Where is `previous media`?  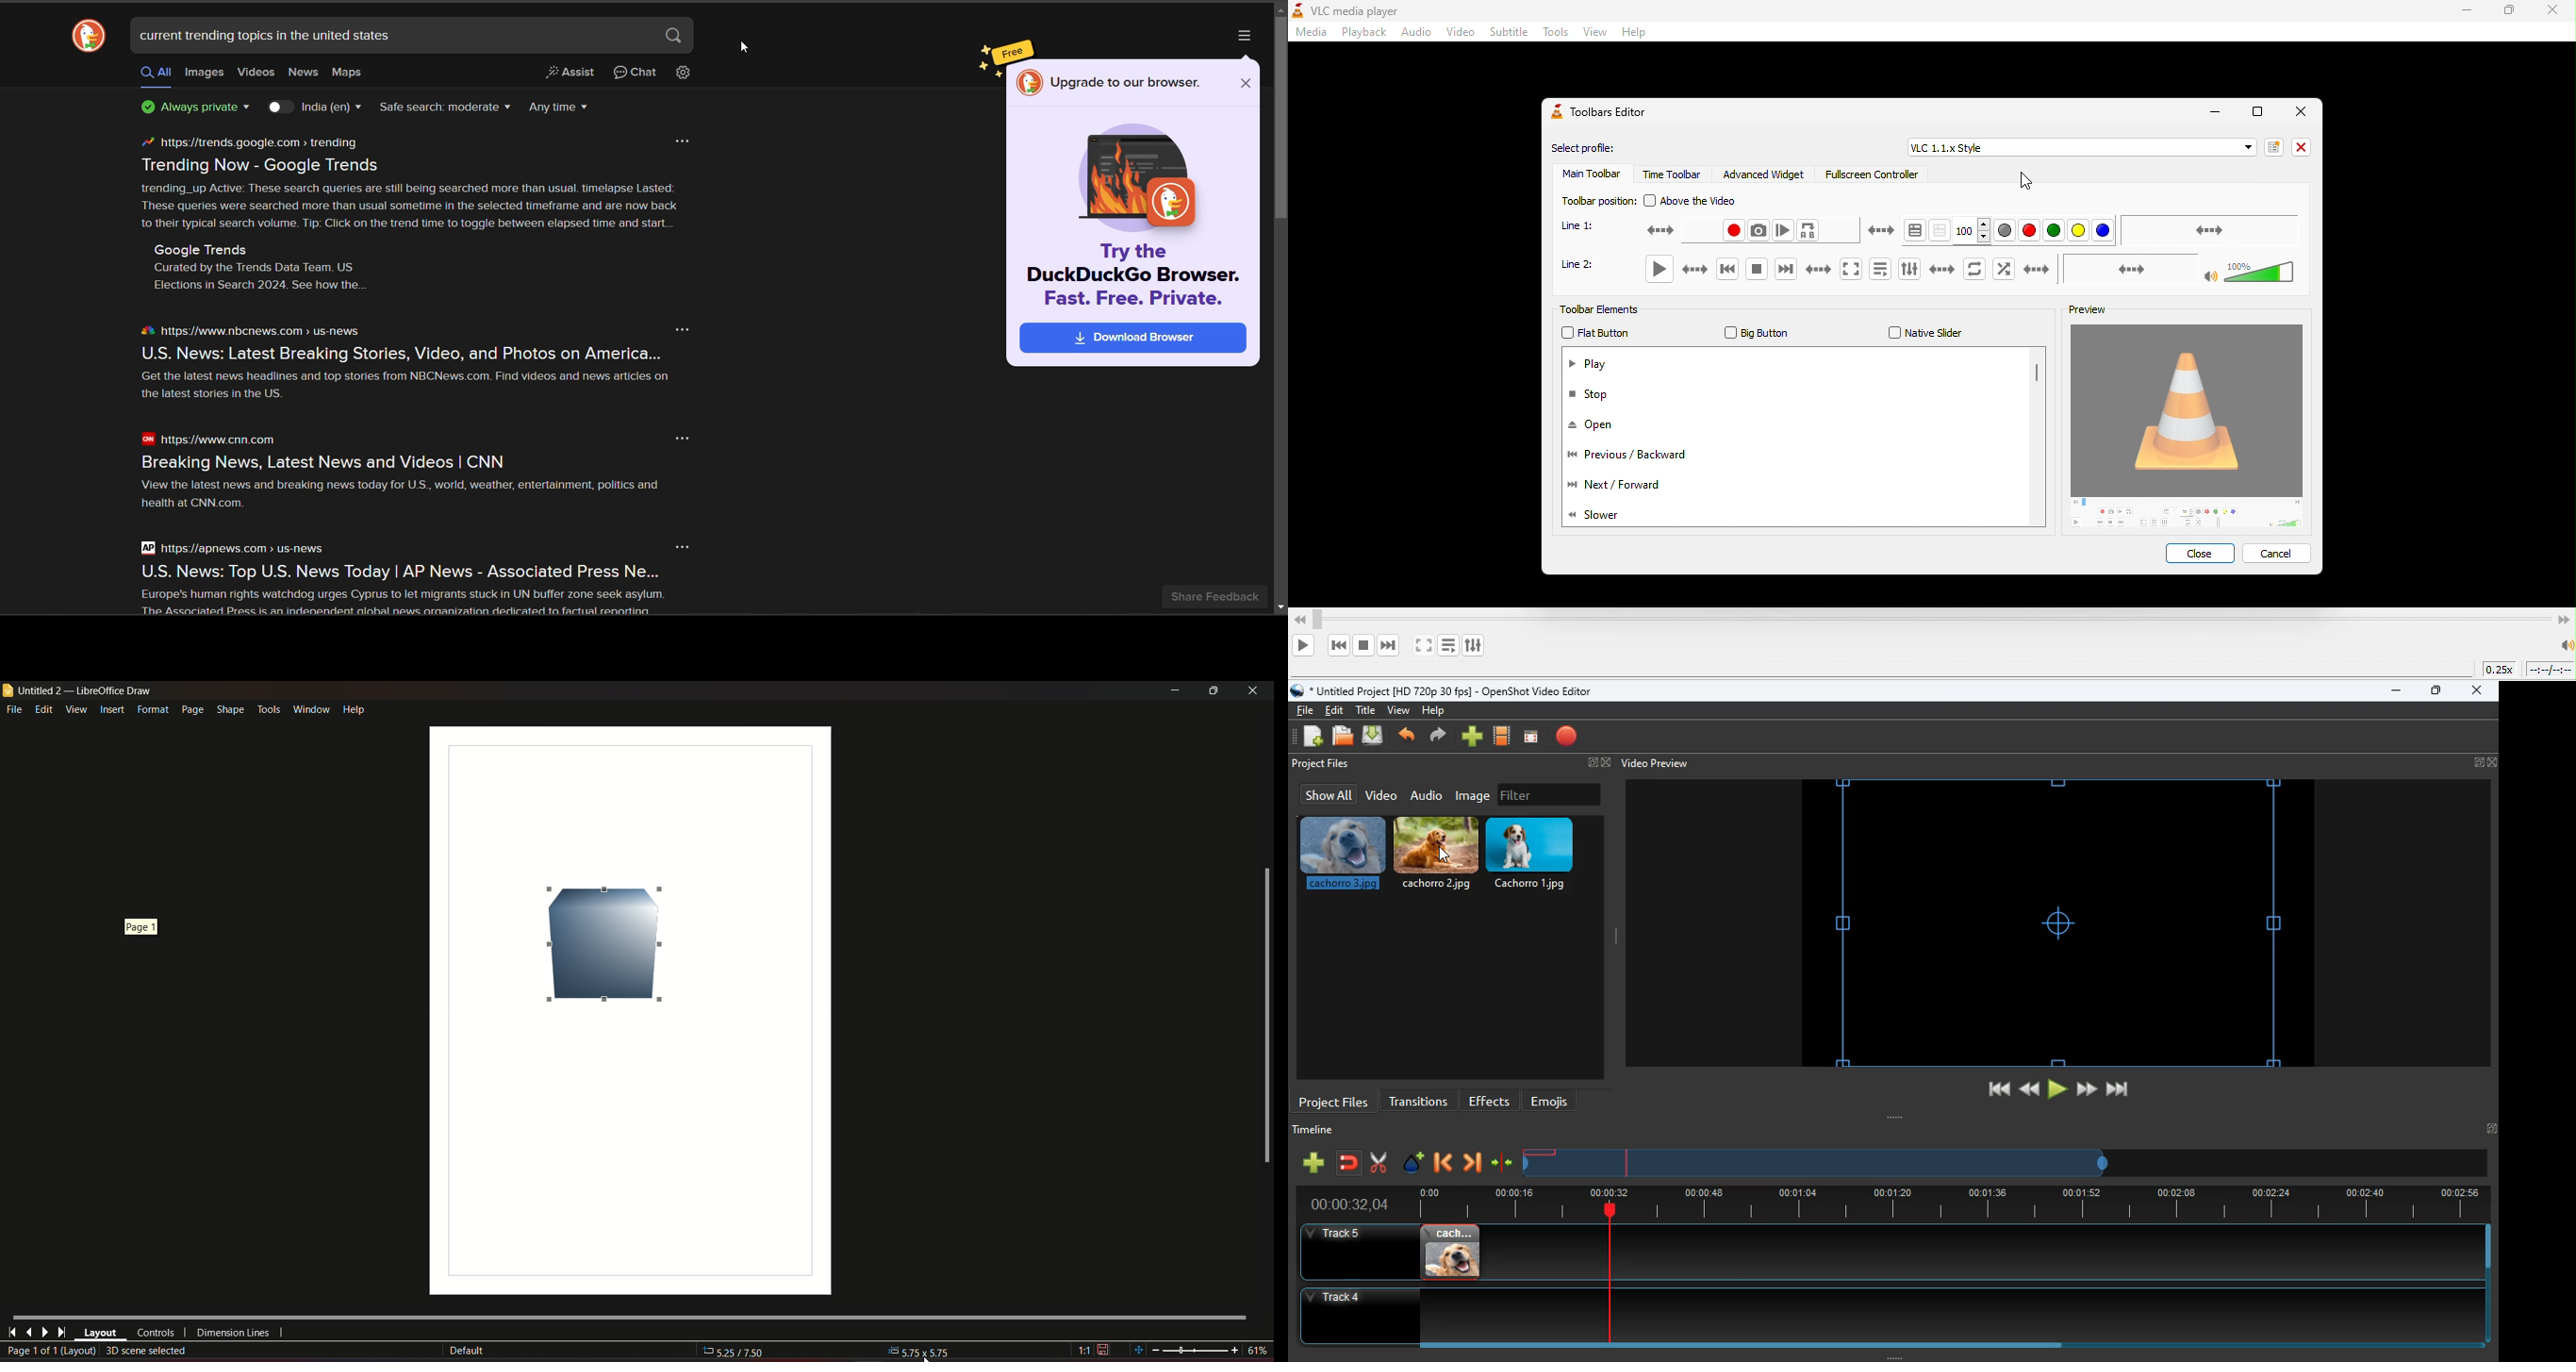
previous media is located at coordinates (1719, 271).